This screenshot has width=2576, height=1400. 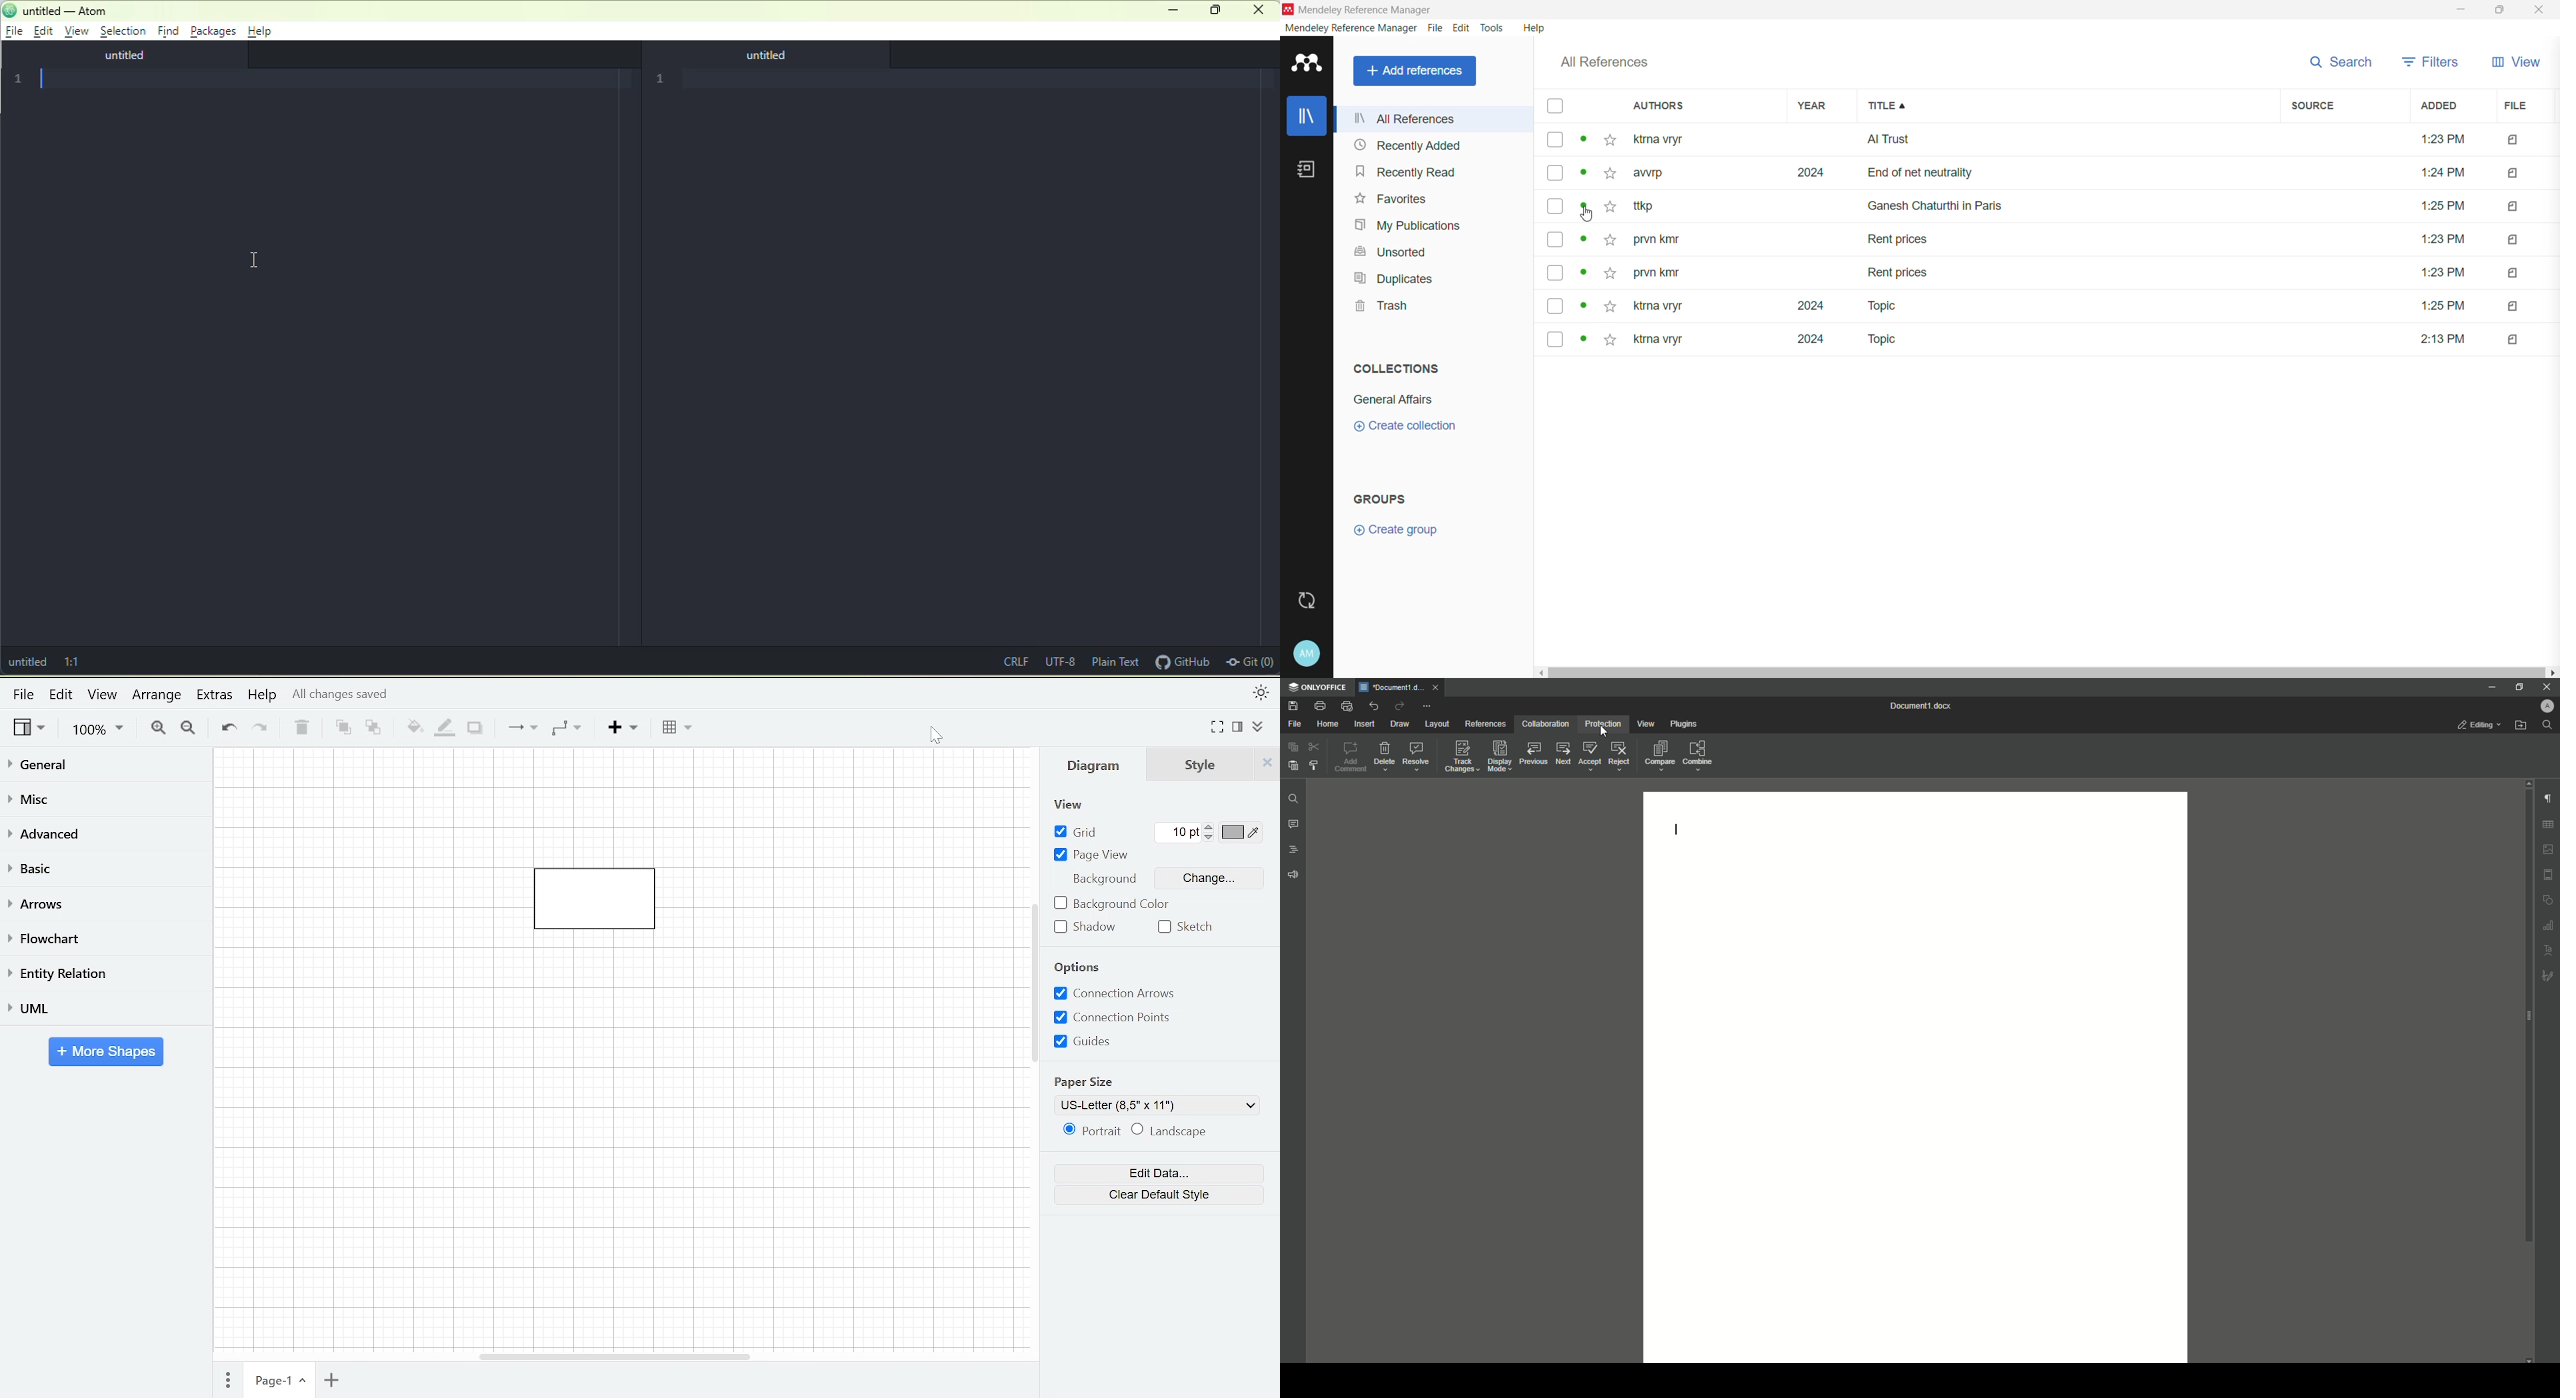 What do you see at coordinates (1079, 968) in the screenshot?
I see `Options` at bounding box center [1079, 968].